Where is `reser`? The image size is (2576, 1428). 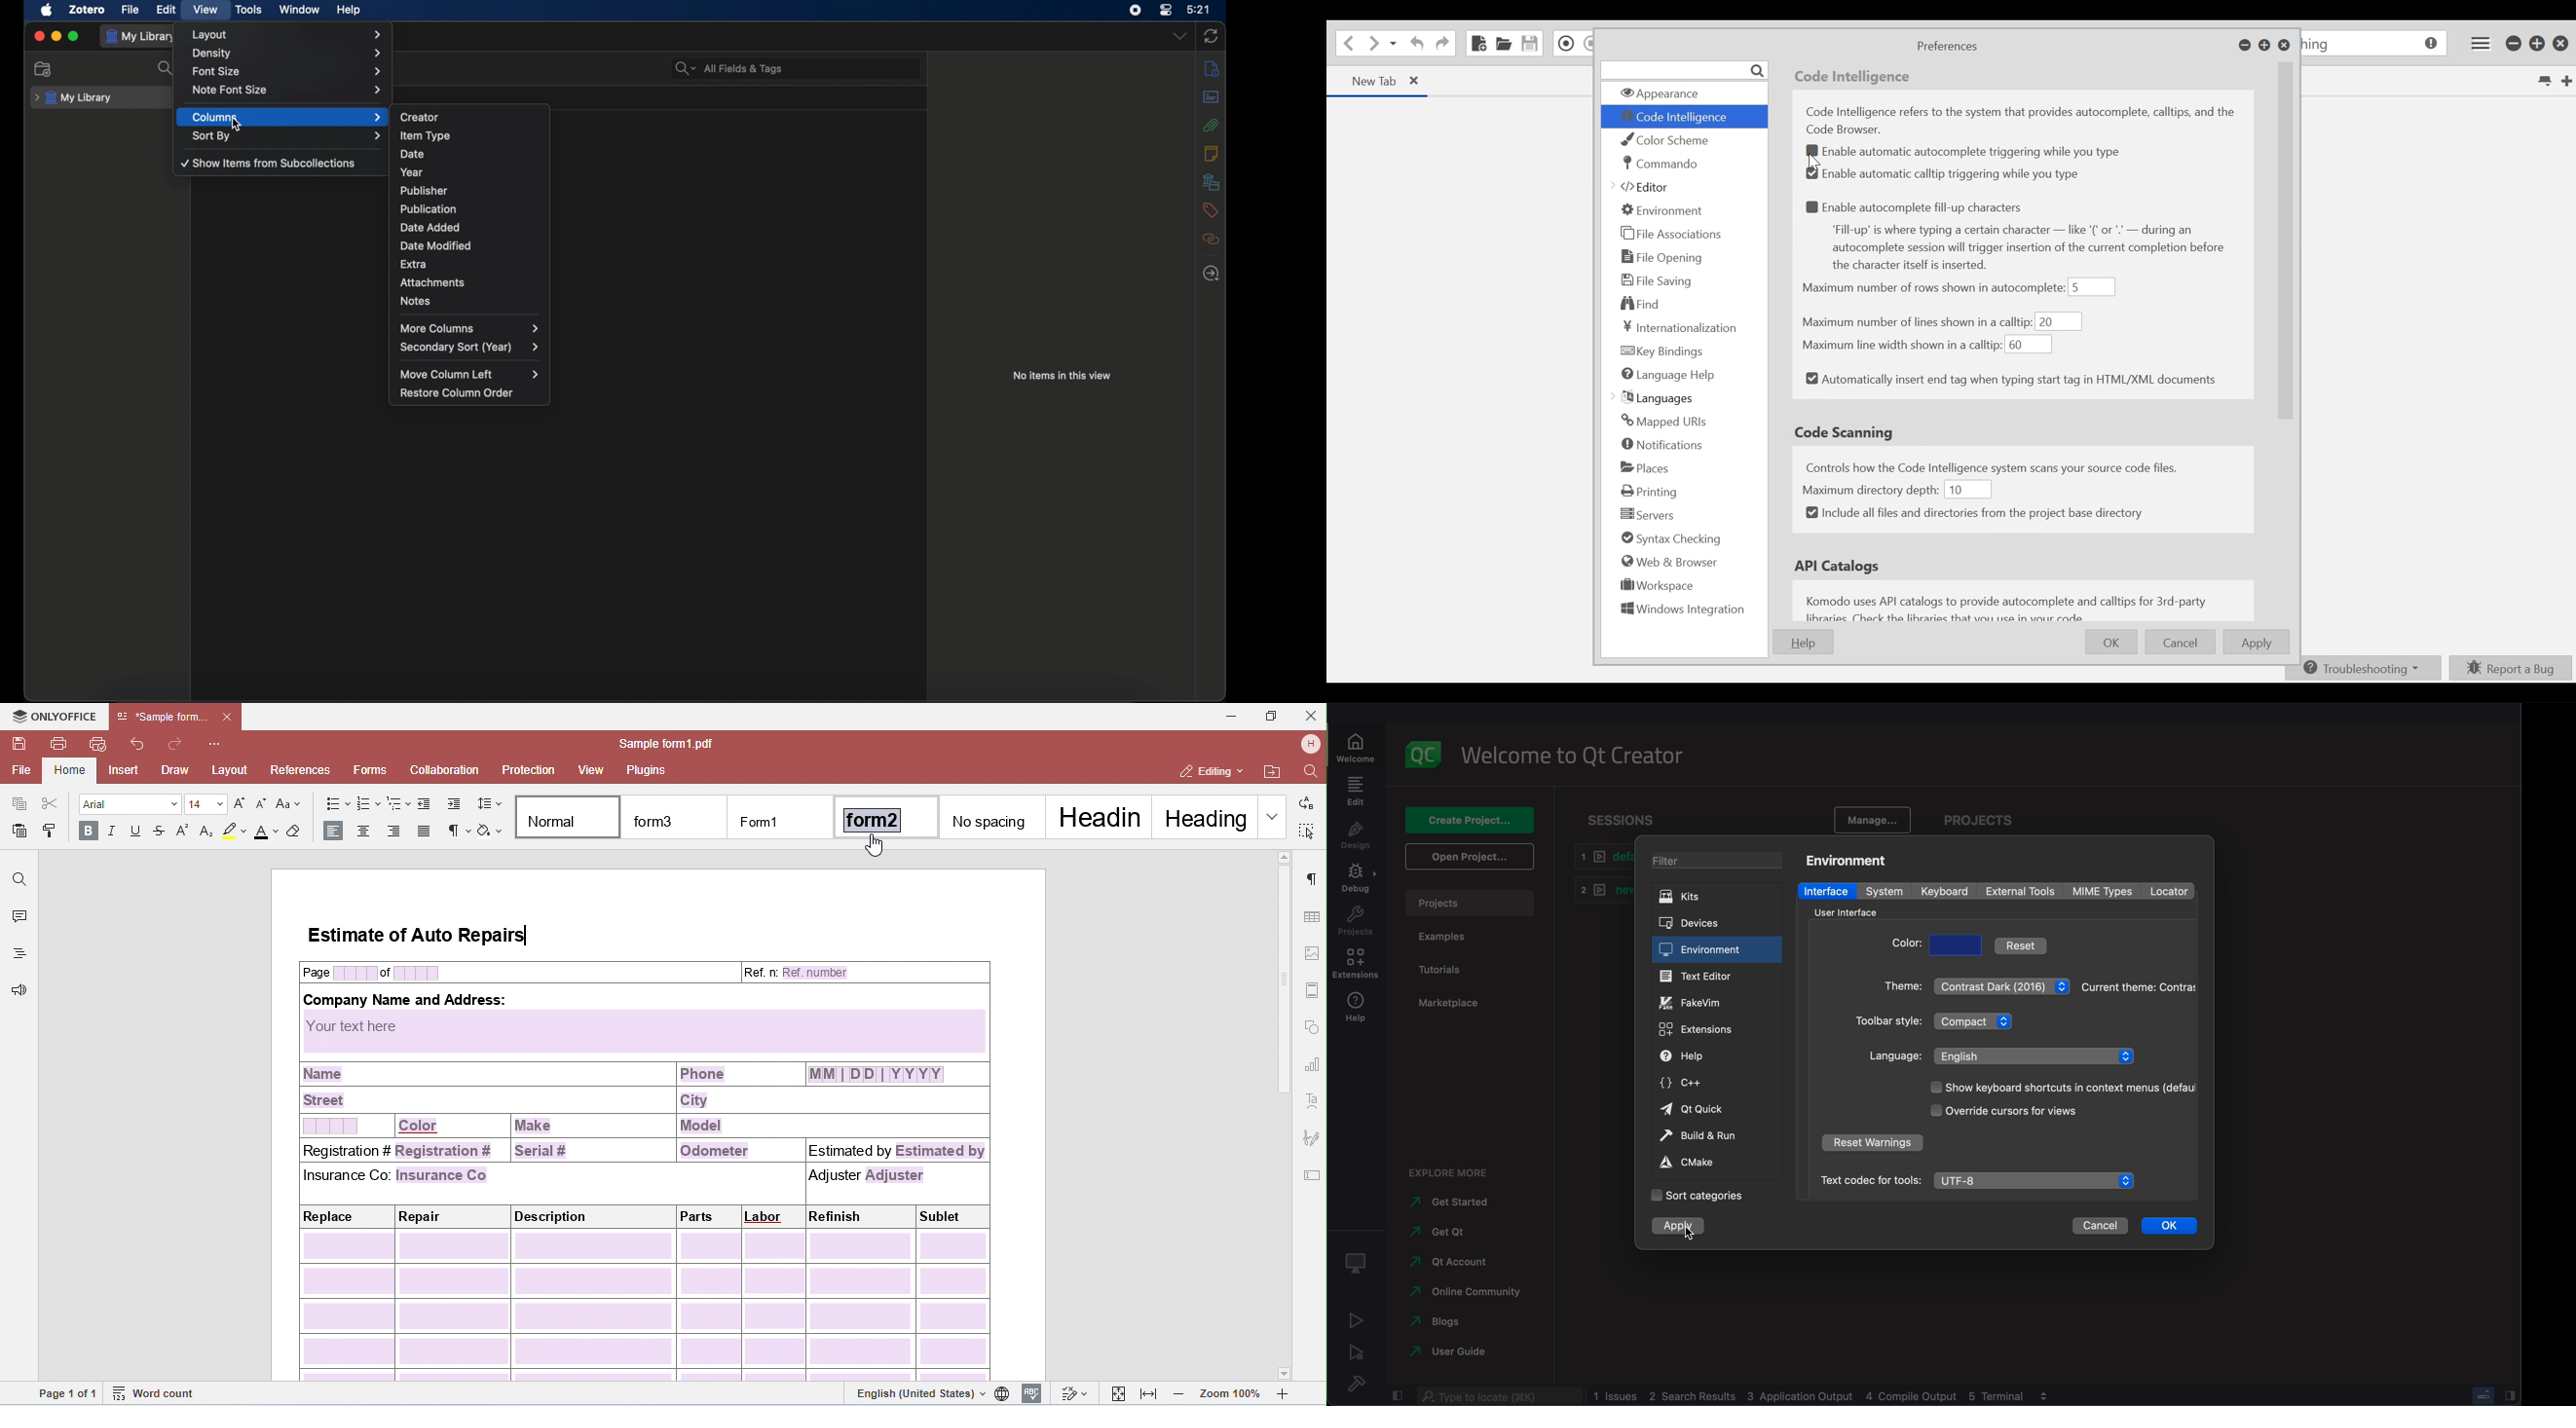 reser is located at coordinates (1872, 1142).